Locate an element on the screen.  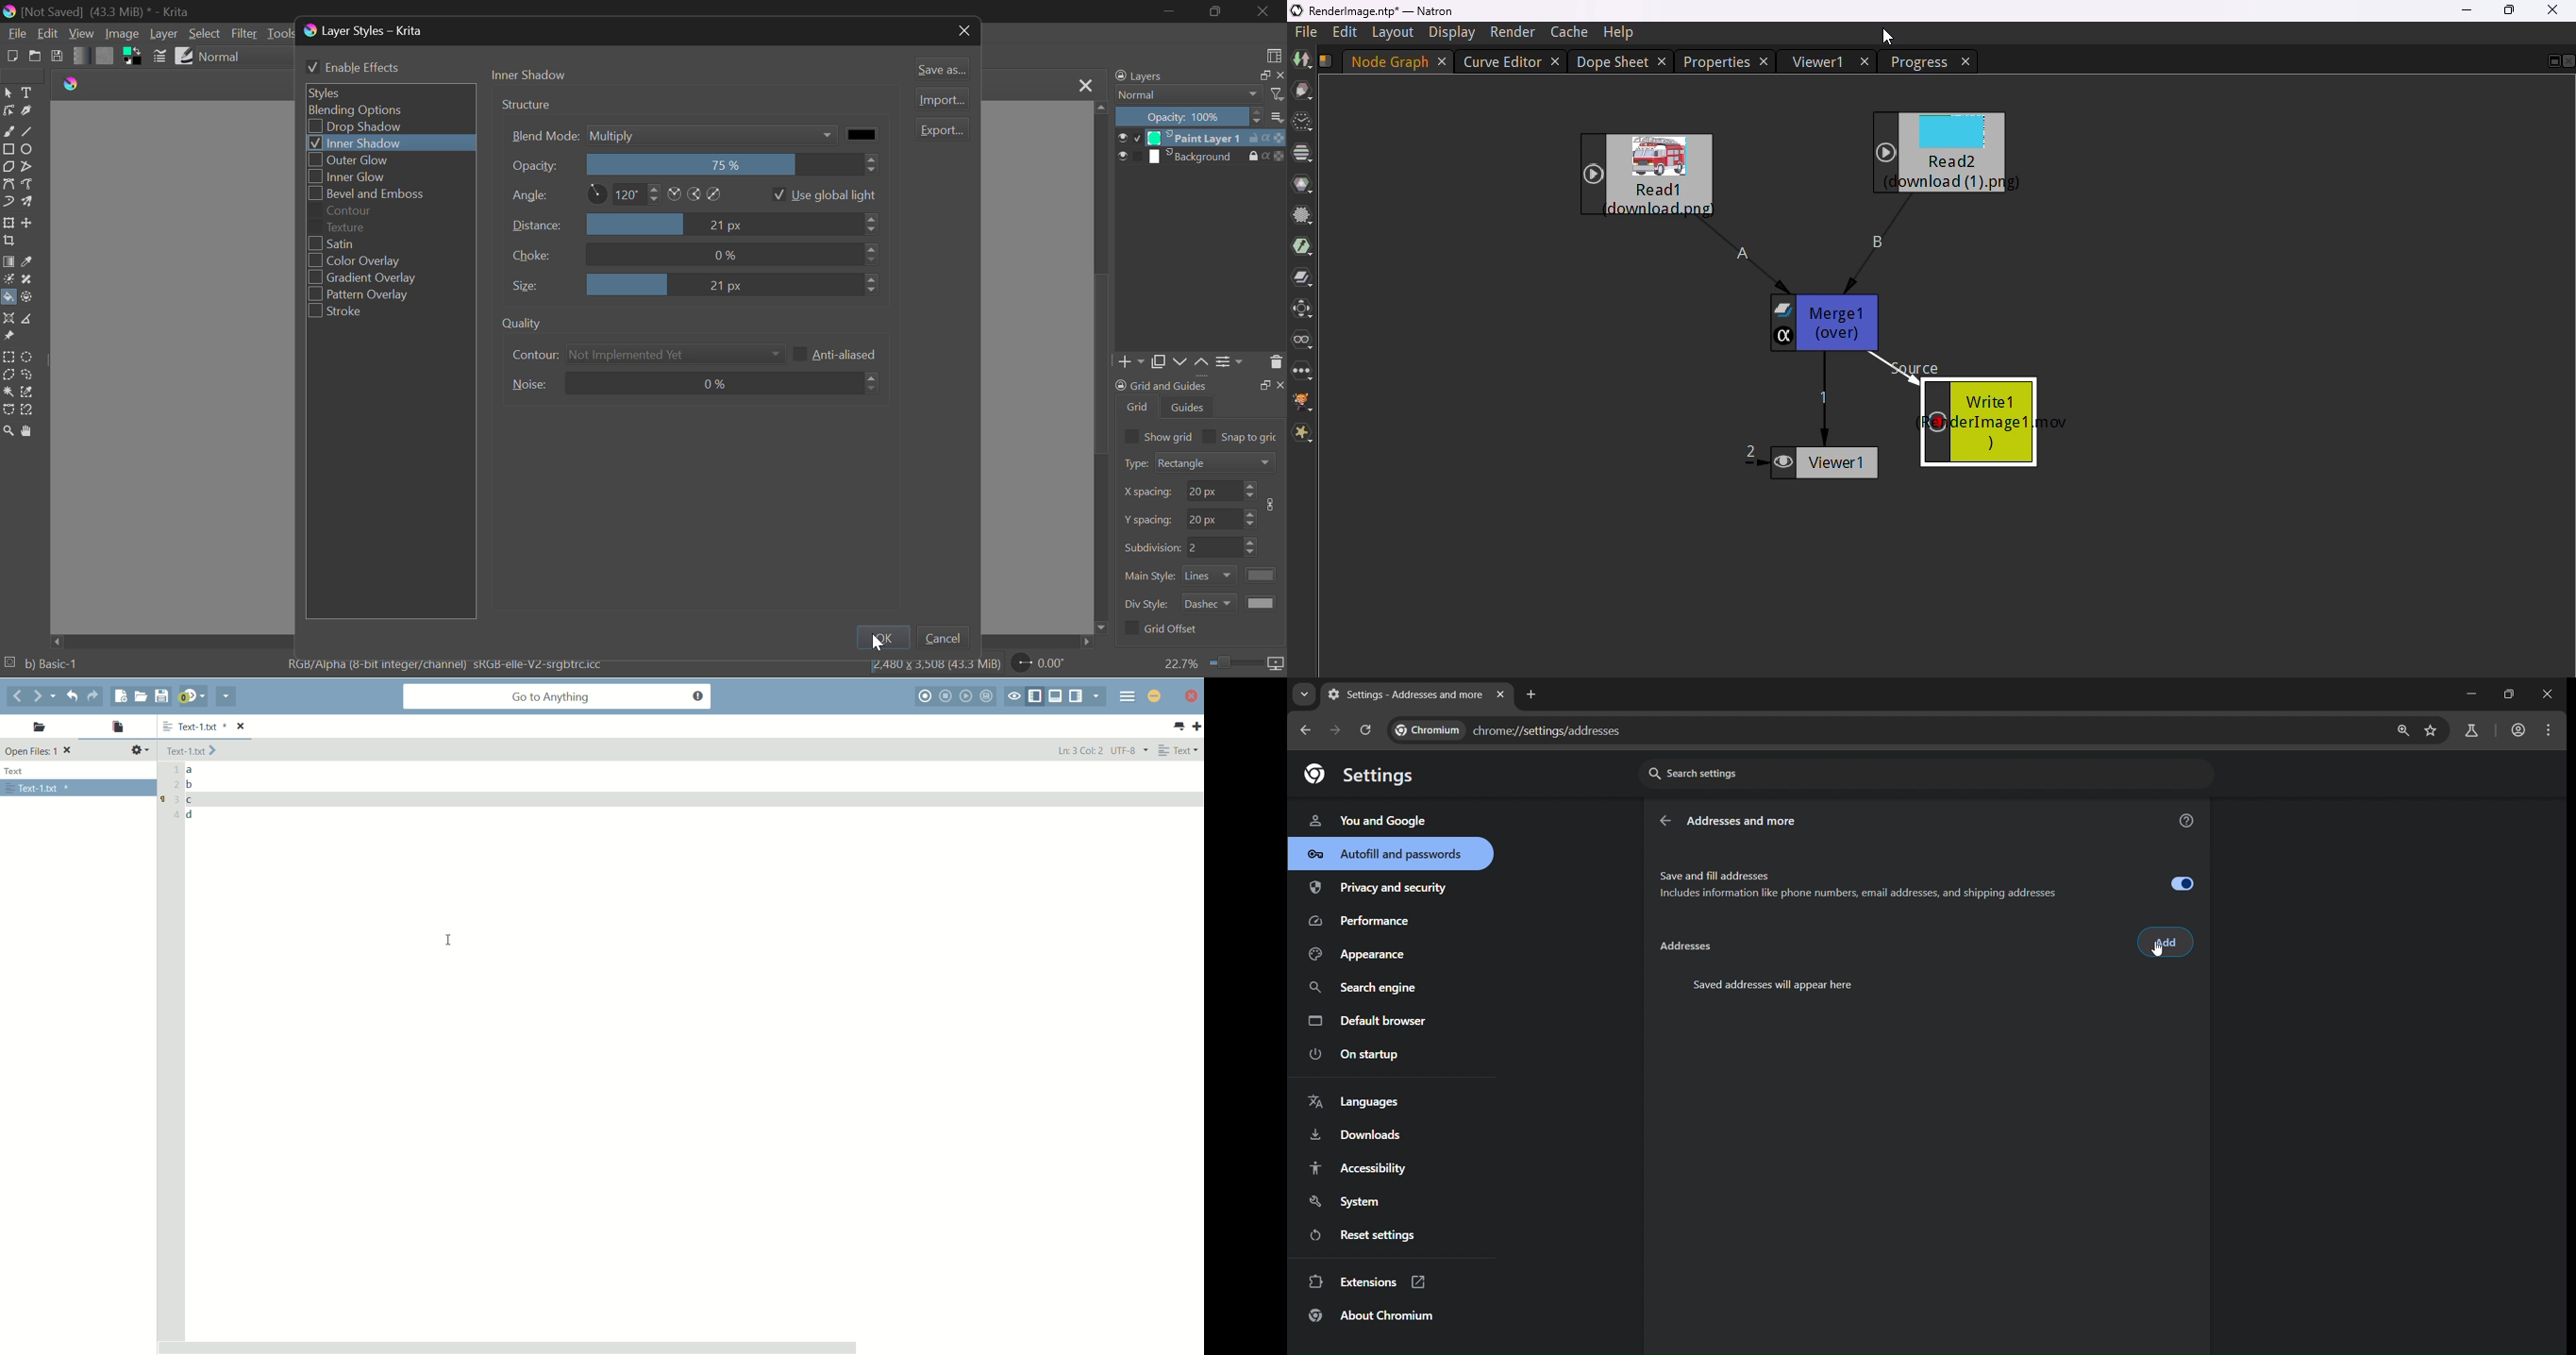
save and fill addresses is located at coordinates (1928, 882).